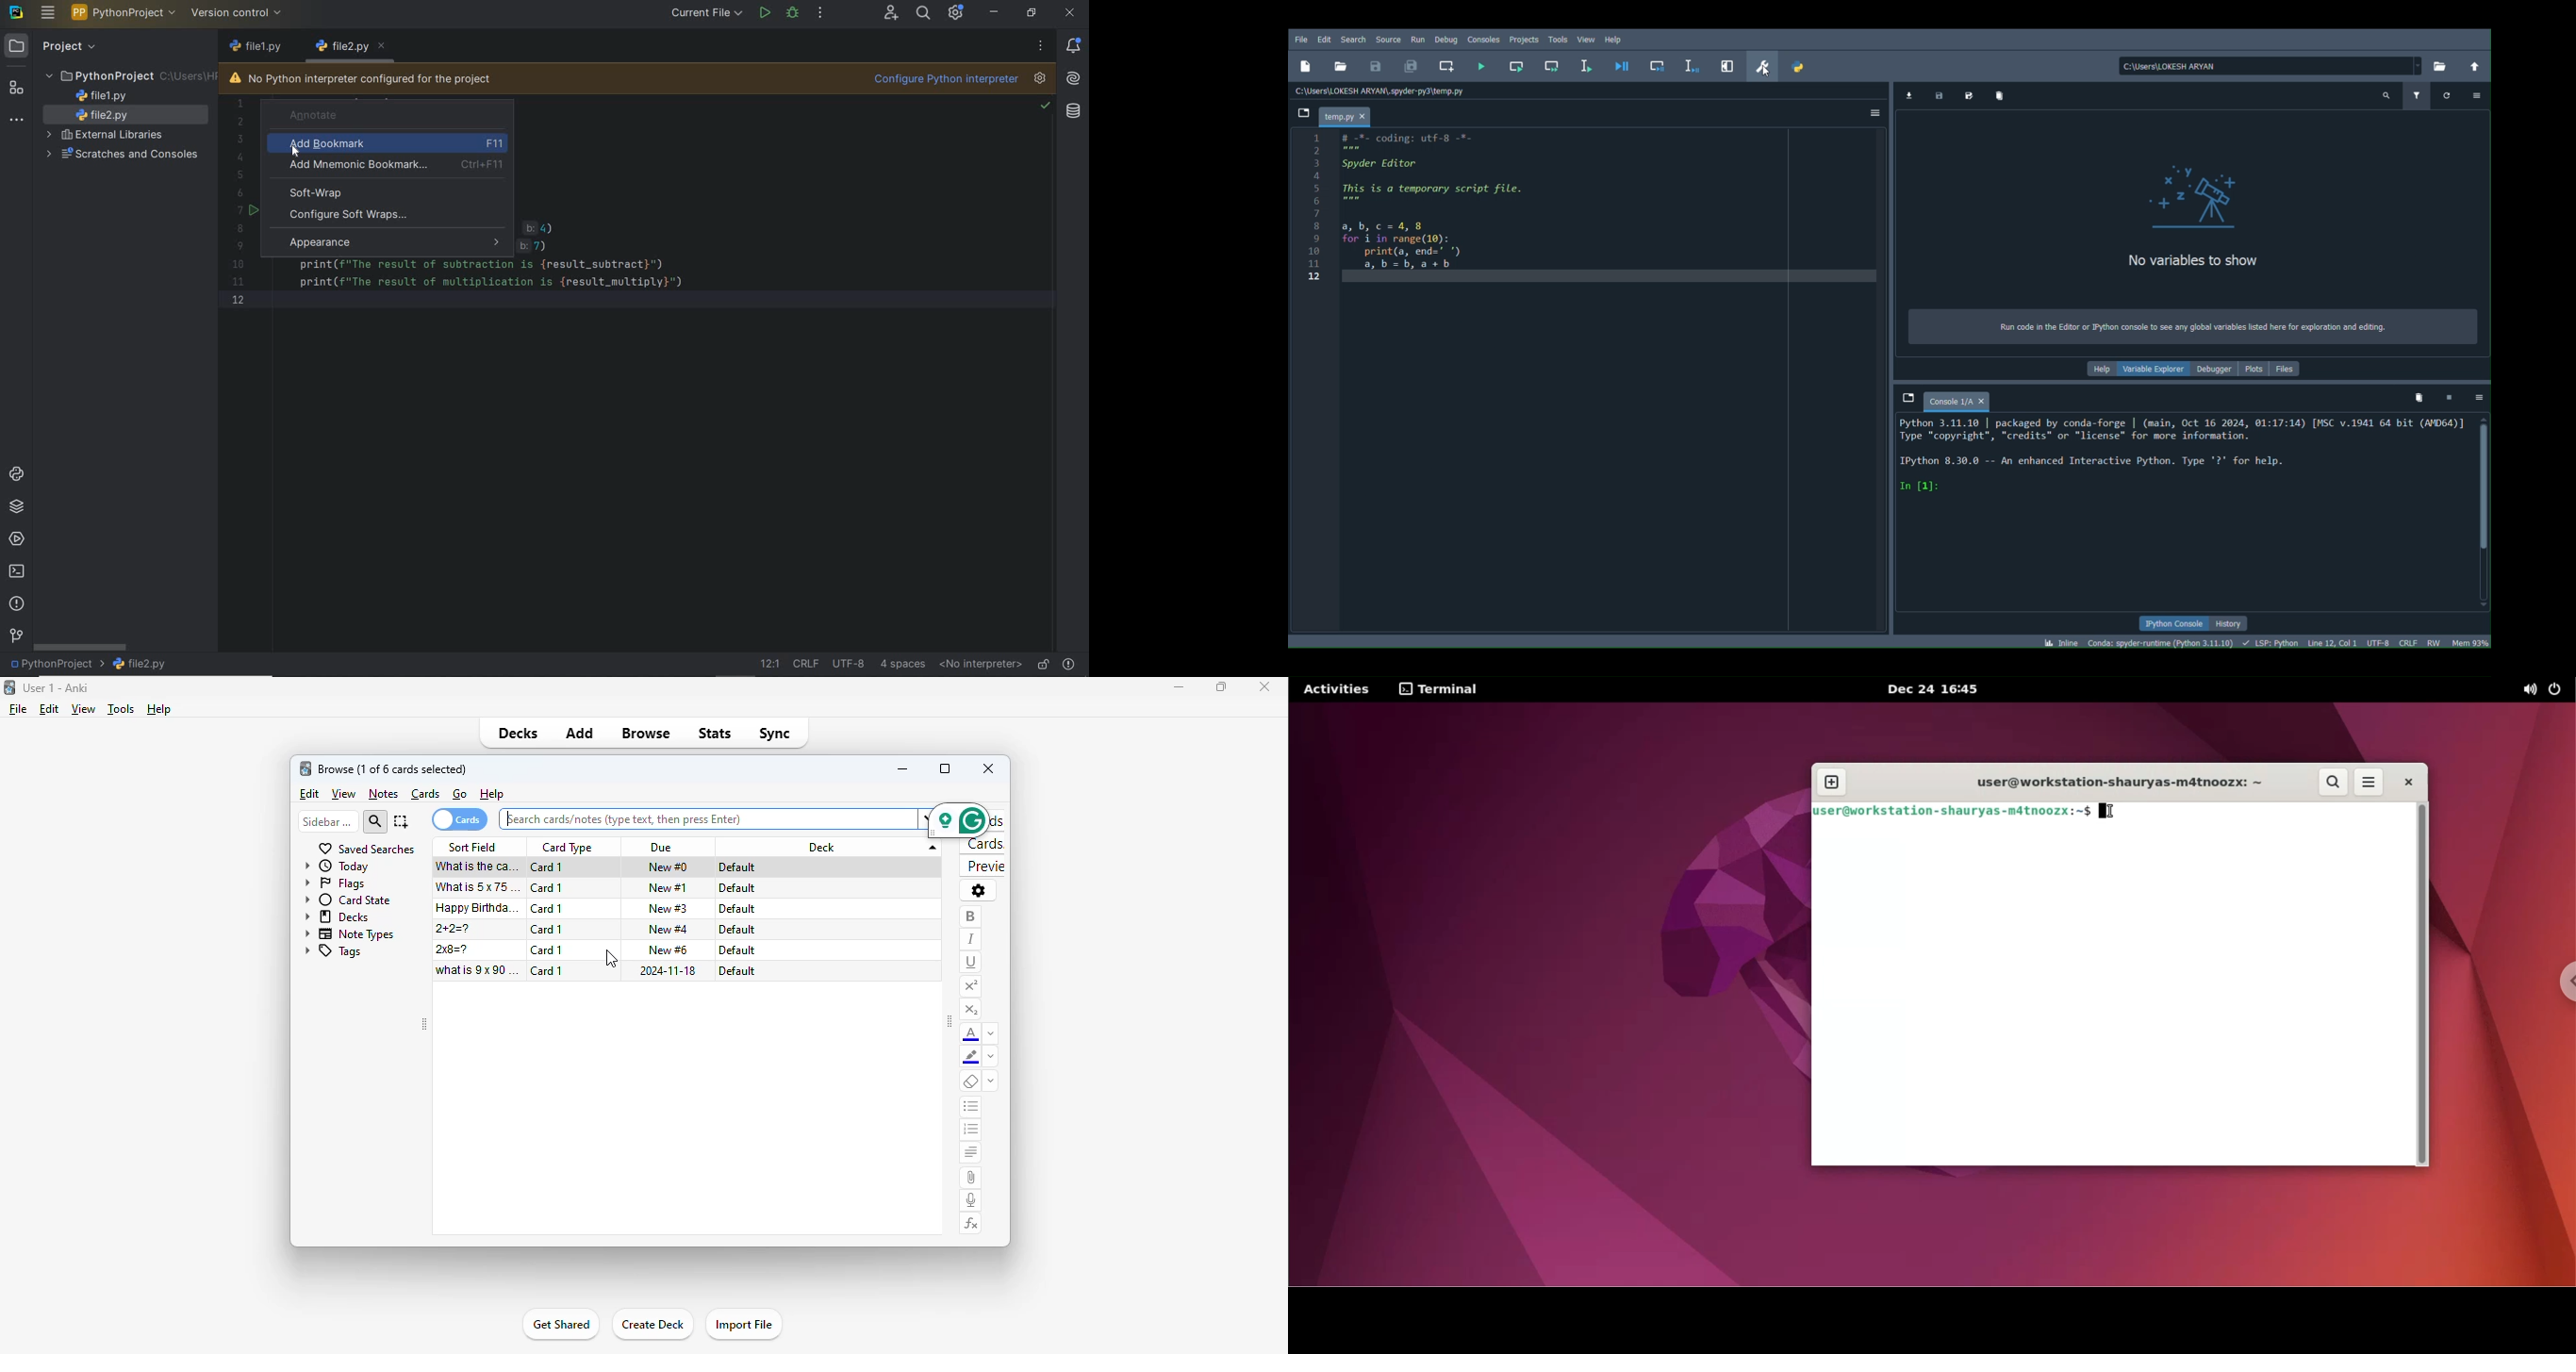 Image resolution: width=2576 pixels, height=1372 pixels. I want to click on minimize, so click(1173, 687).